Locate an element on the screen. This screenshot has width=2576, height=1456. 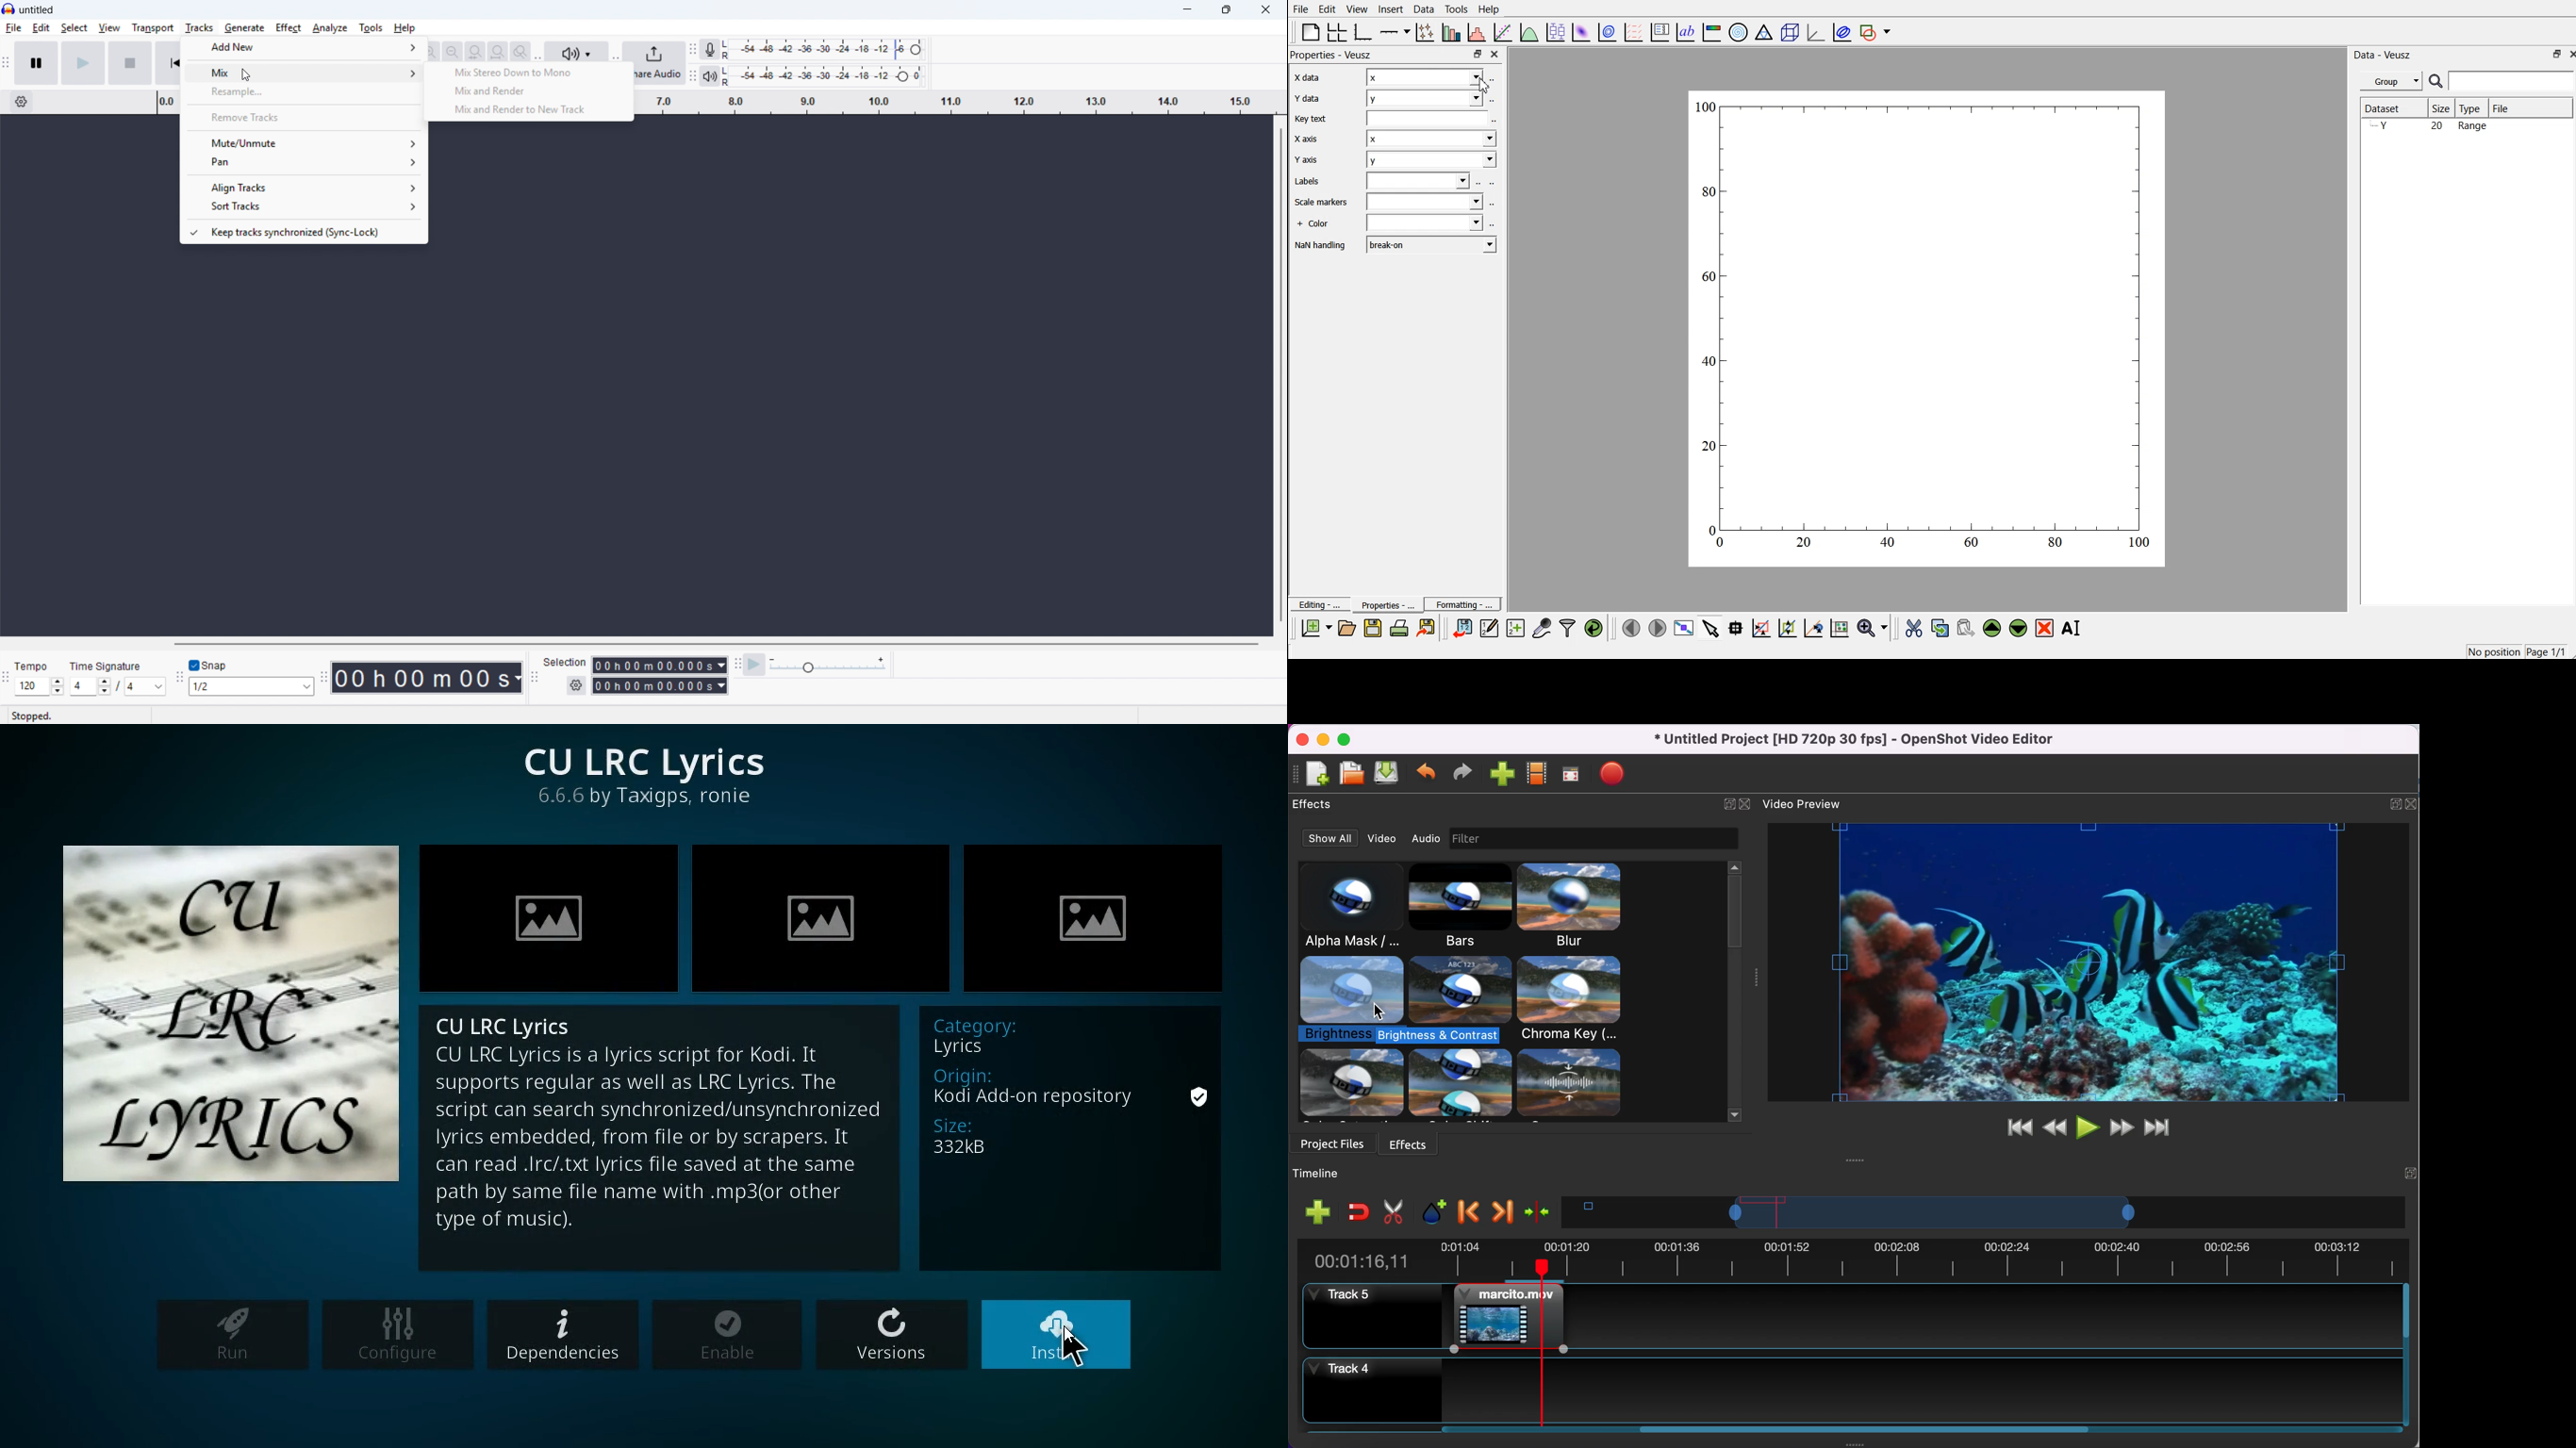
alpha mask is located at coordinates (1353, 906).